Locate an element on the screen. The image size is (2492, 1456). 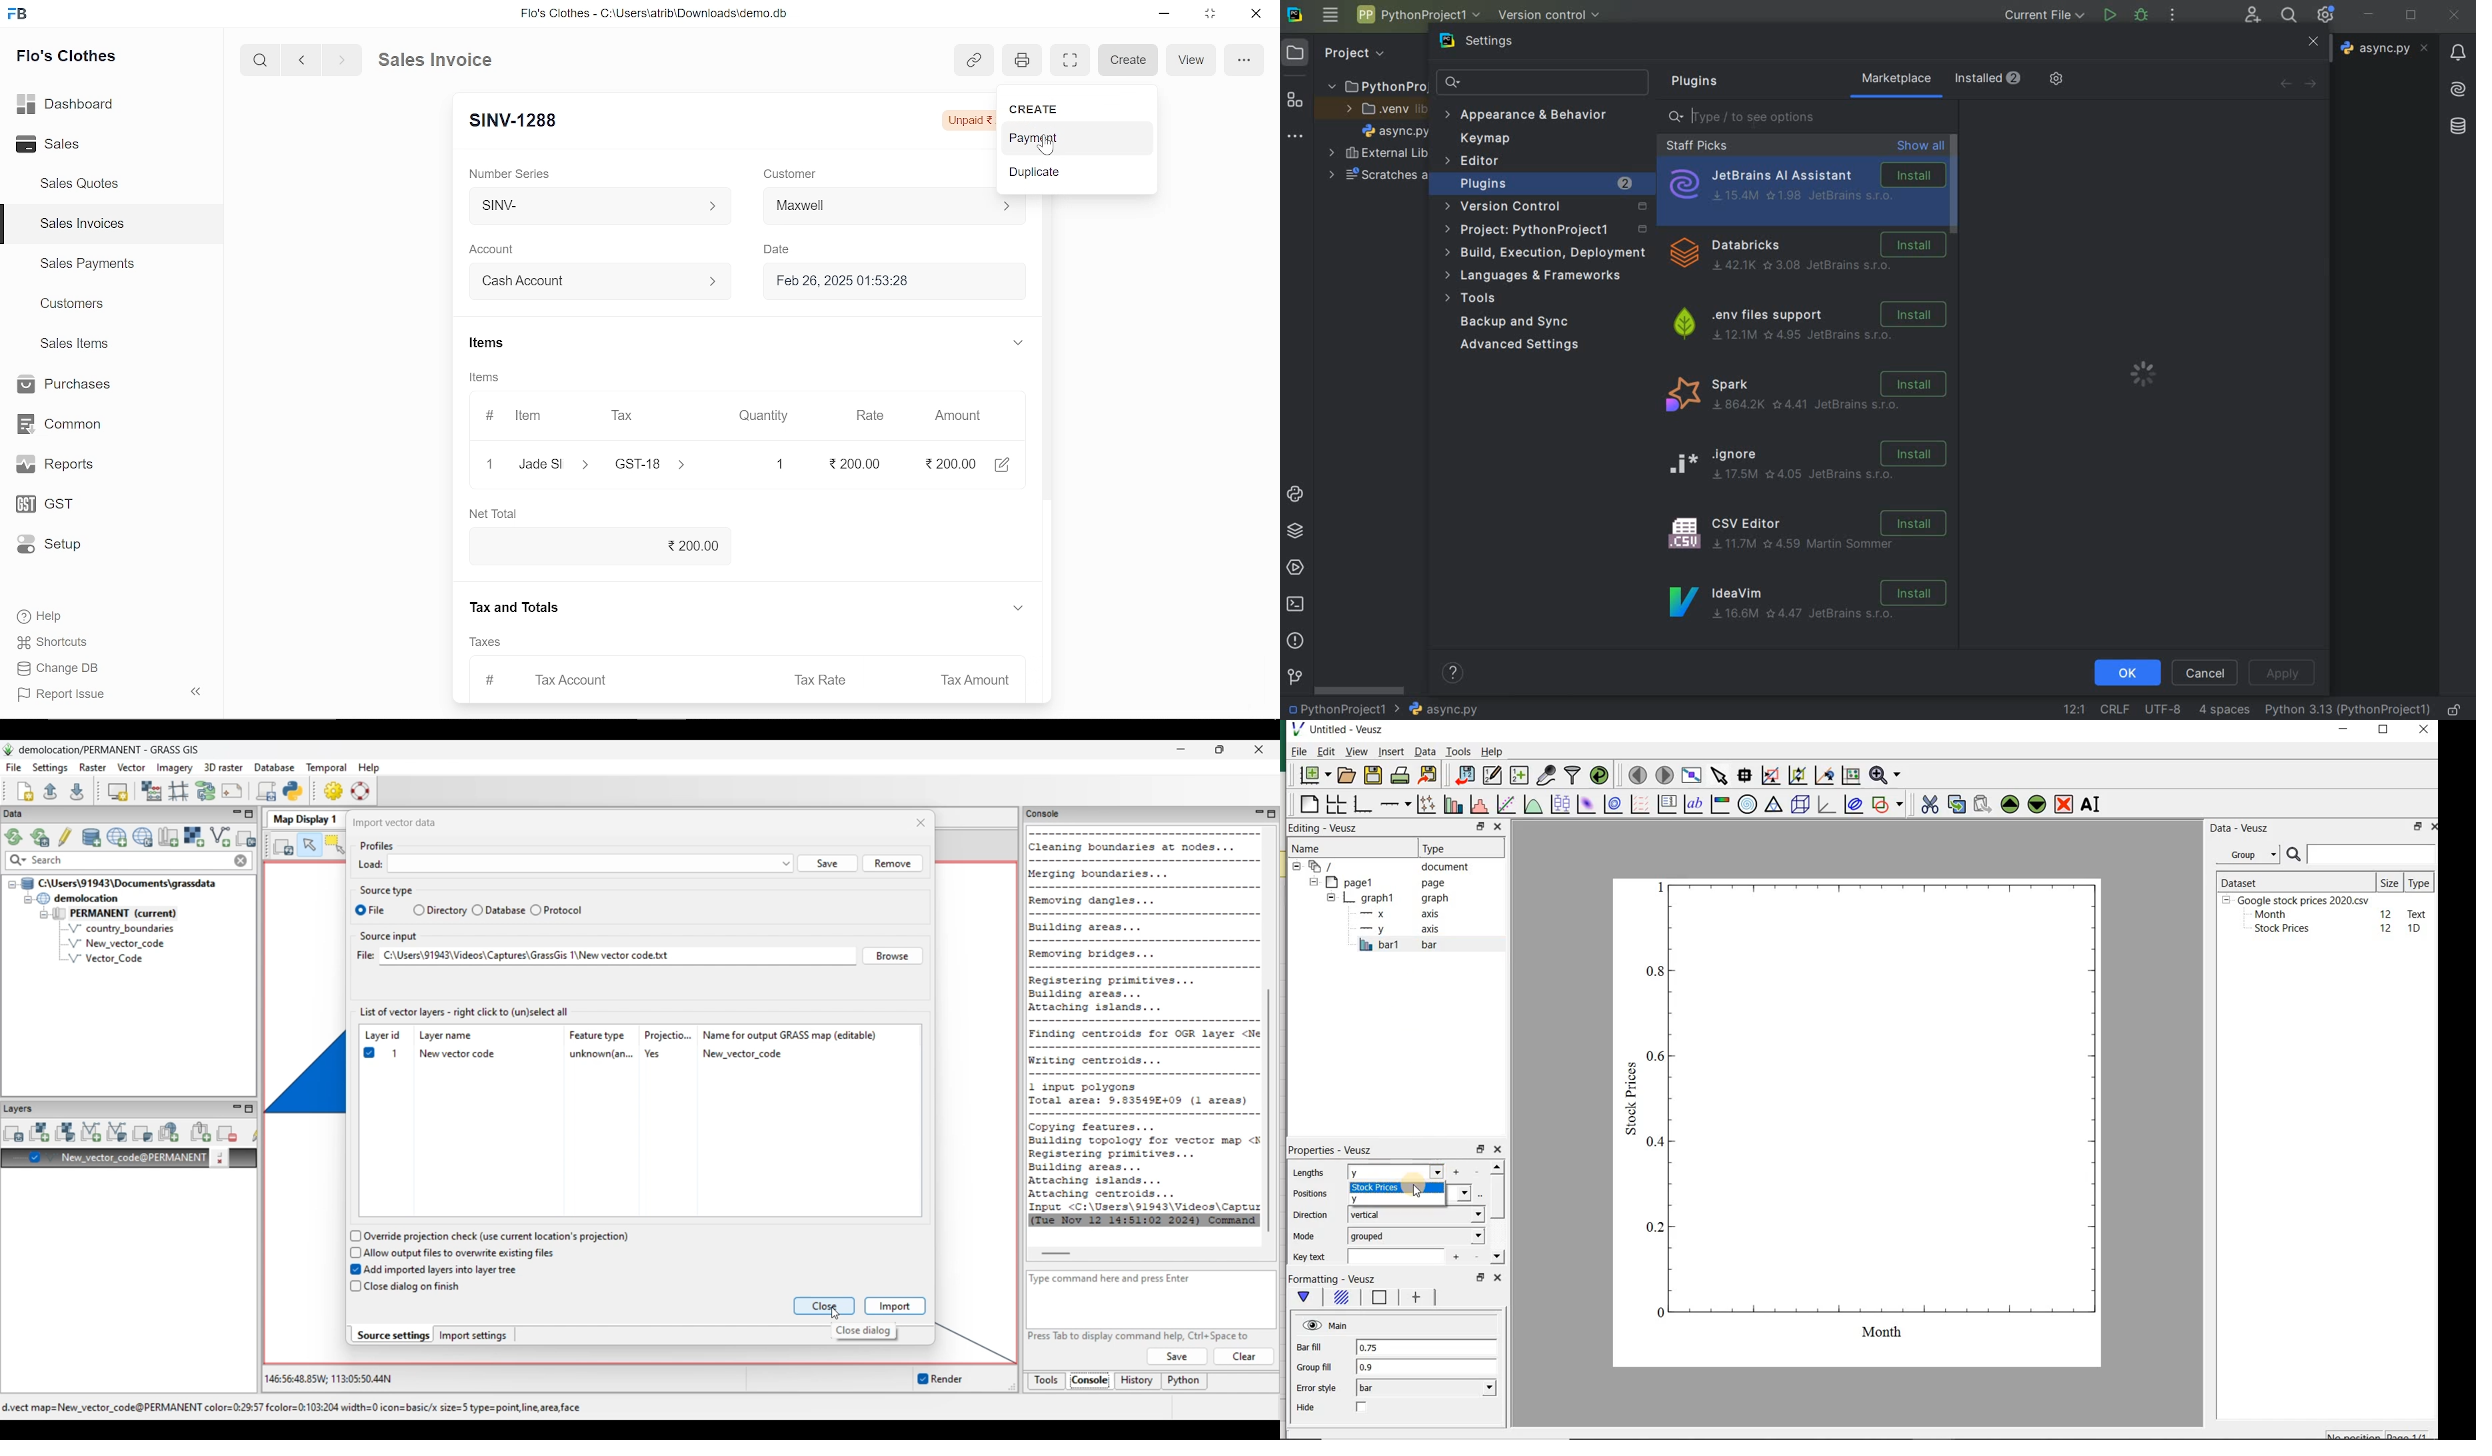
View is located at coordinates (1191, 60).